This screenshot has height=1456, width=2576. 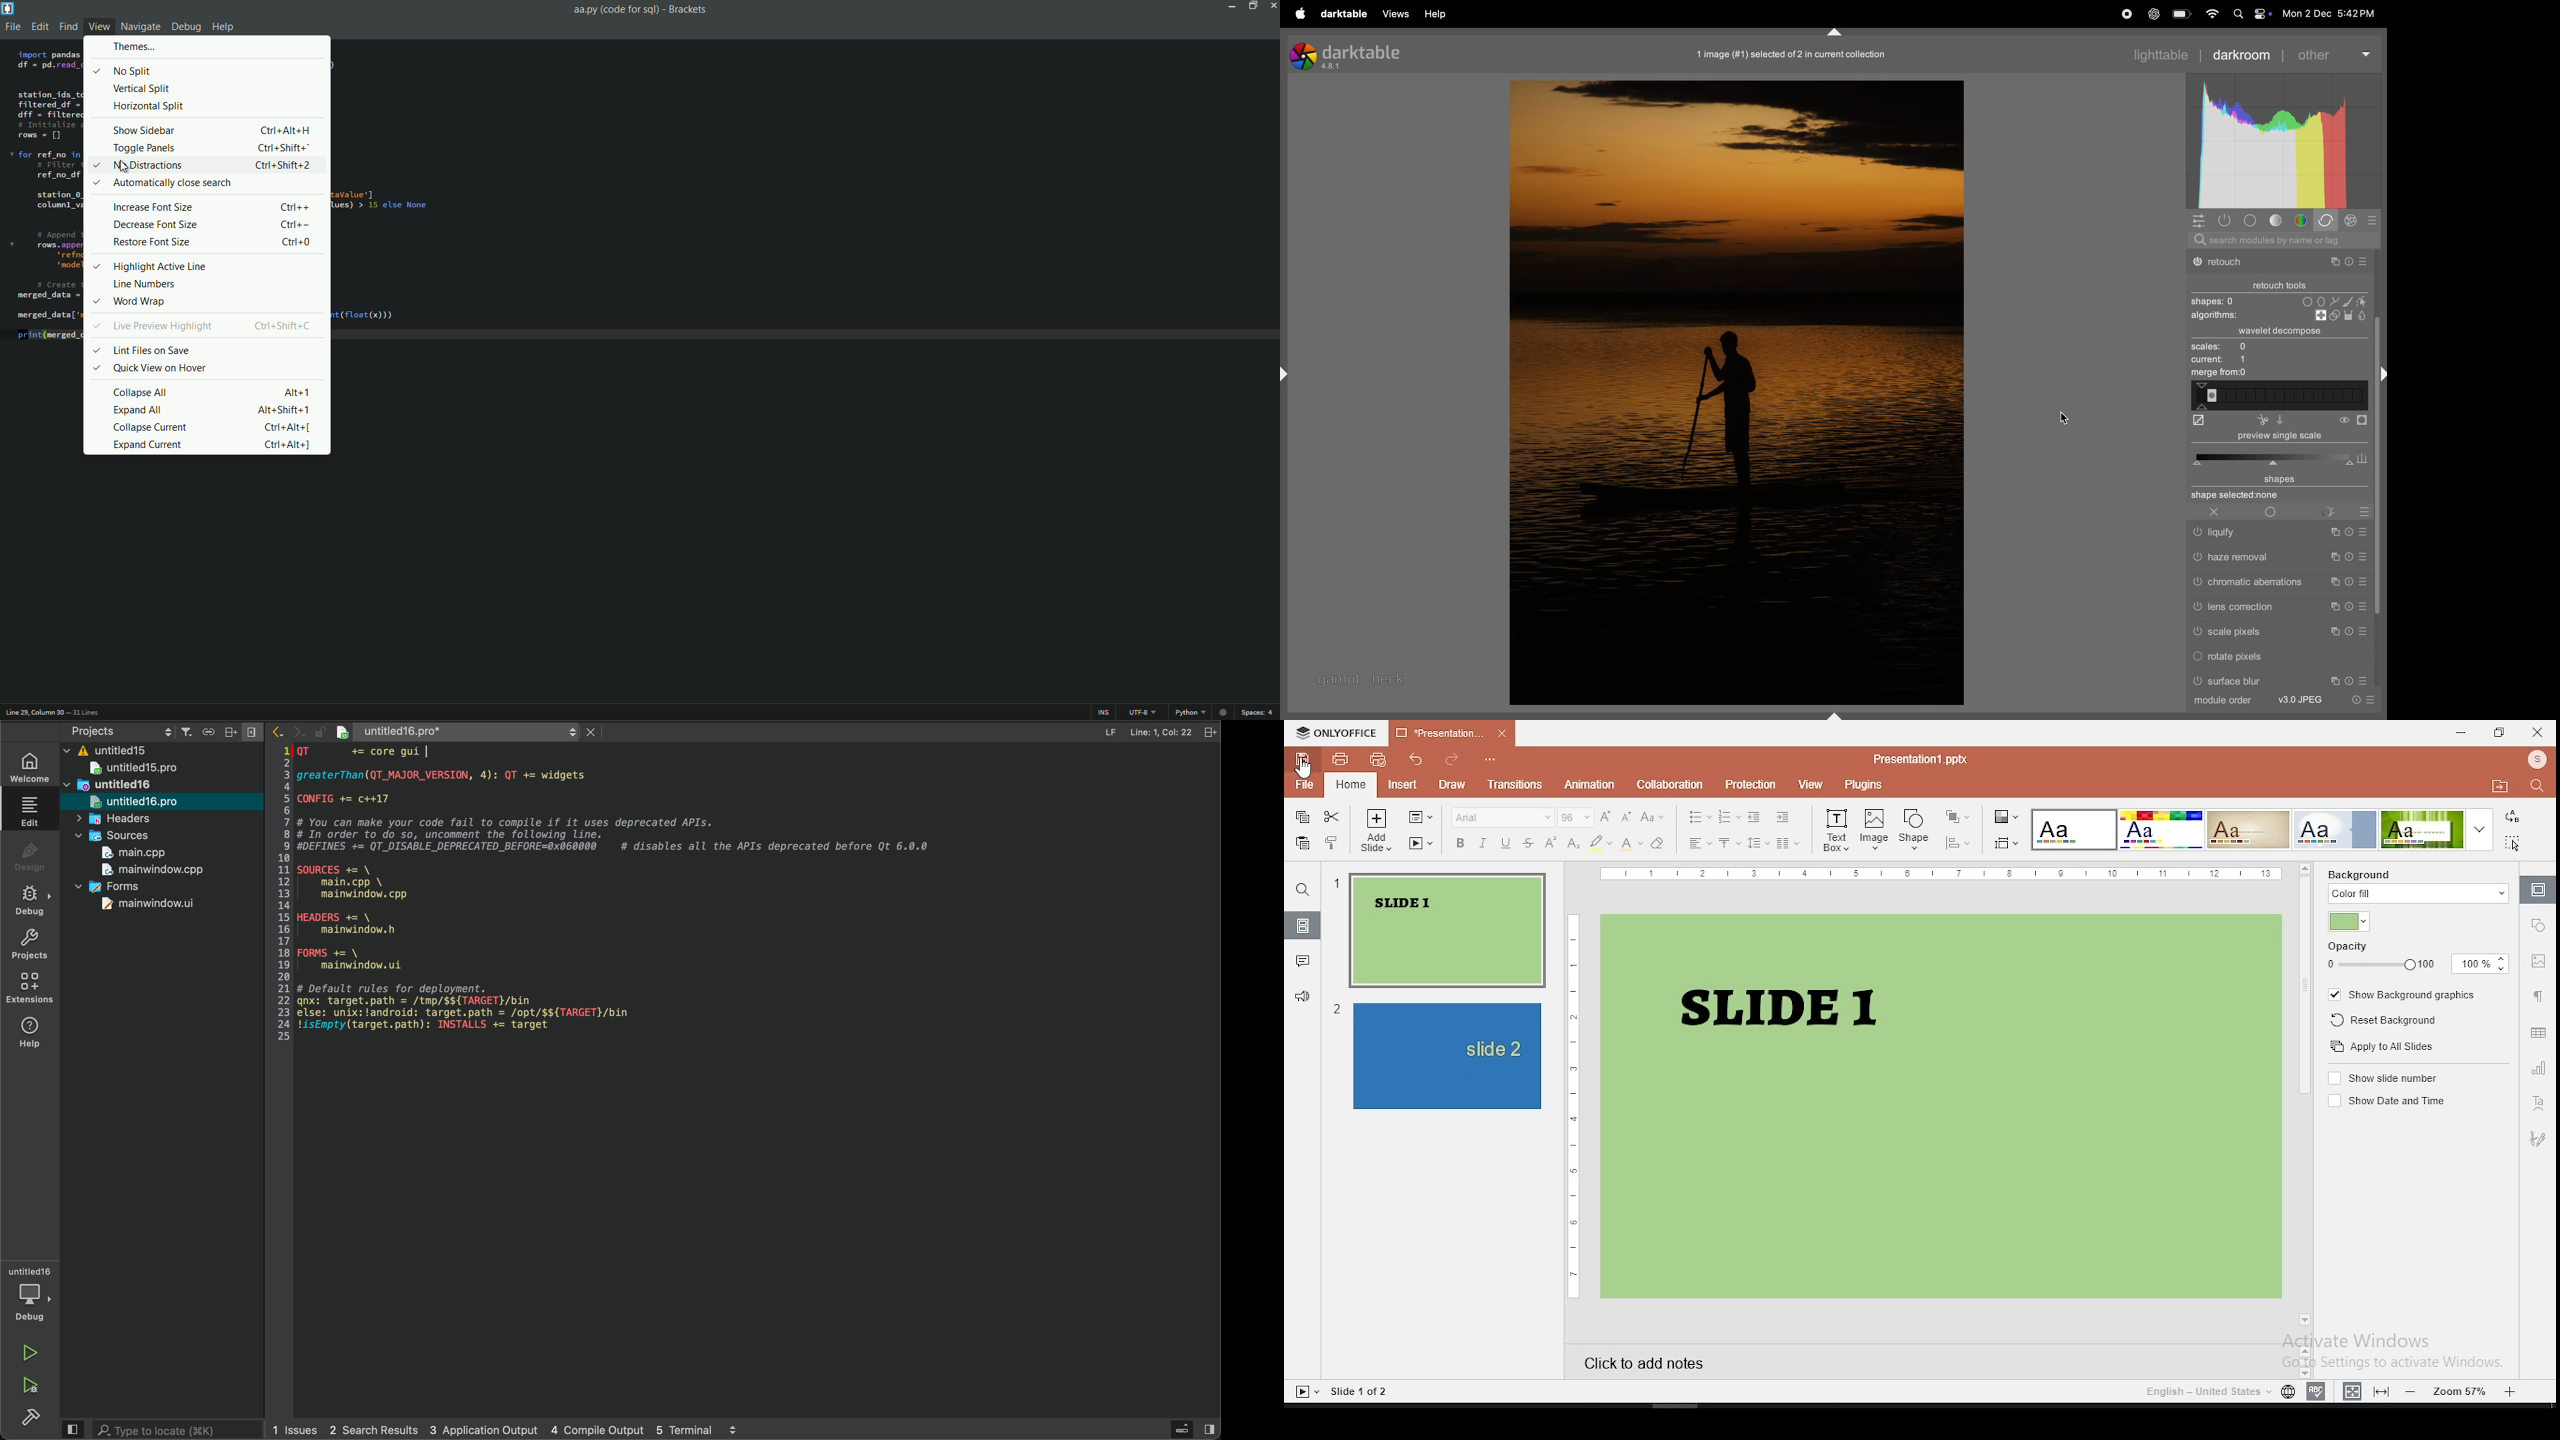 What do you see at coordinates (135, 47) in the screenshot?
I see `themes` at bounding box center [135, 47].